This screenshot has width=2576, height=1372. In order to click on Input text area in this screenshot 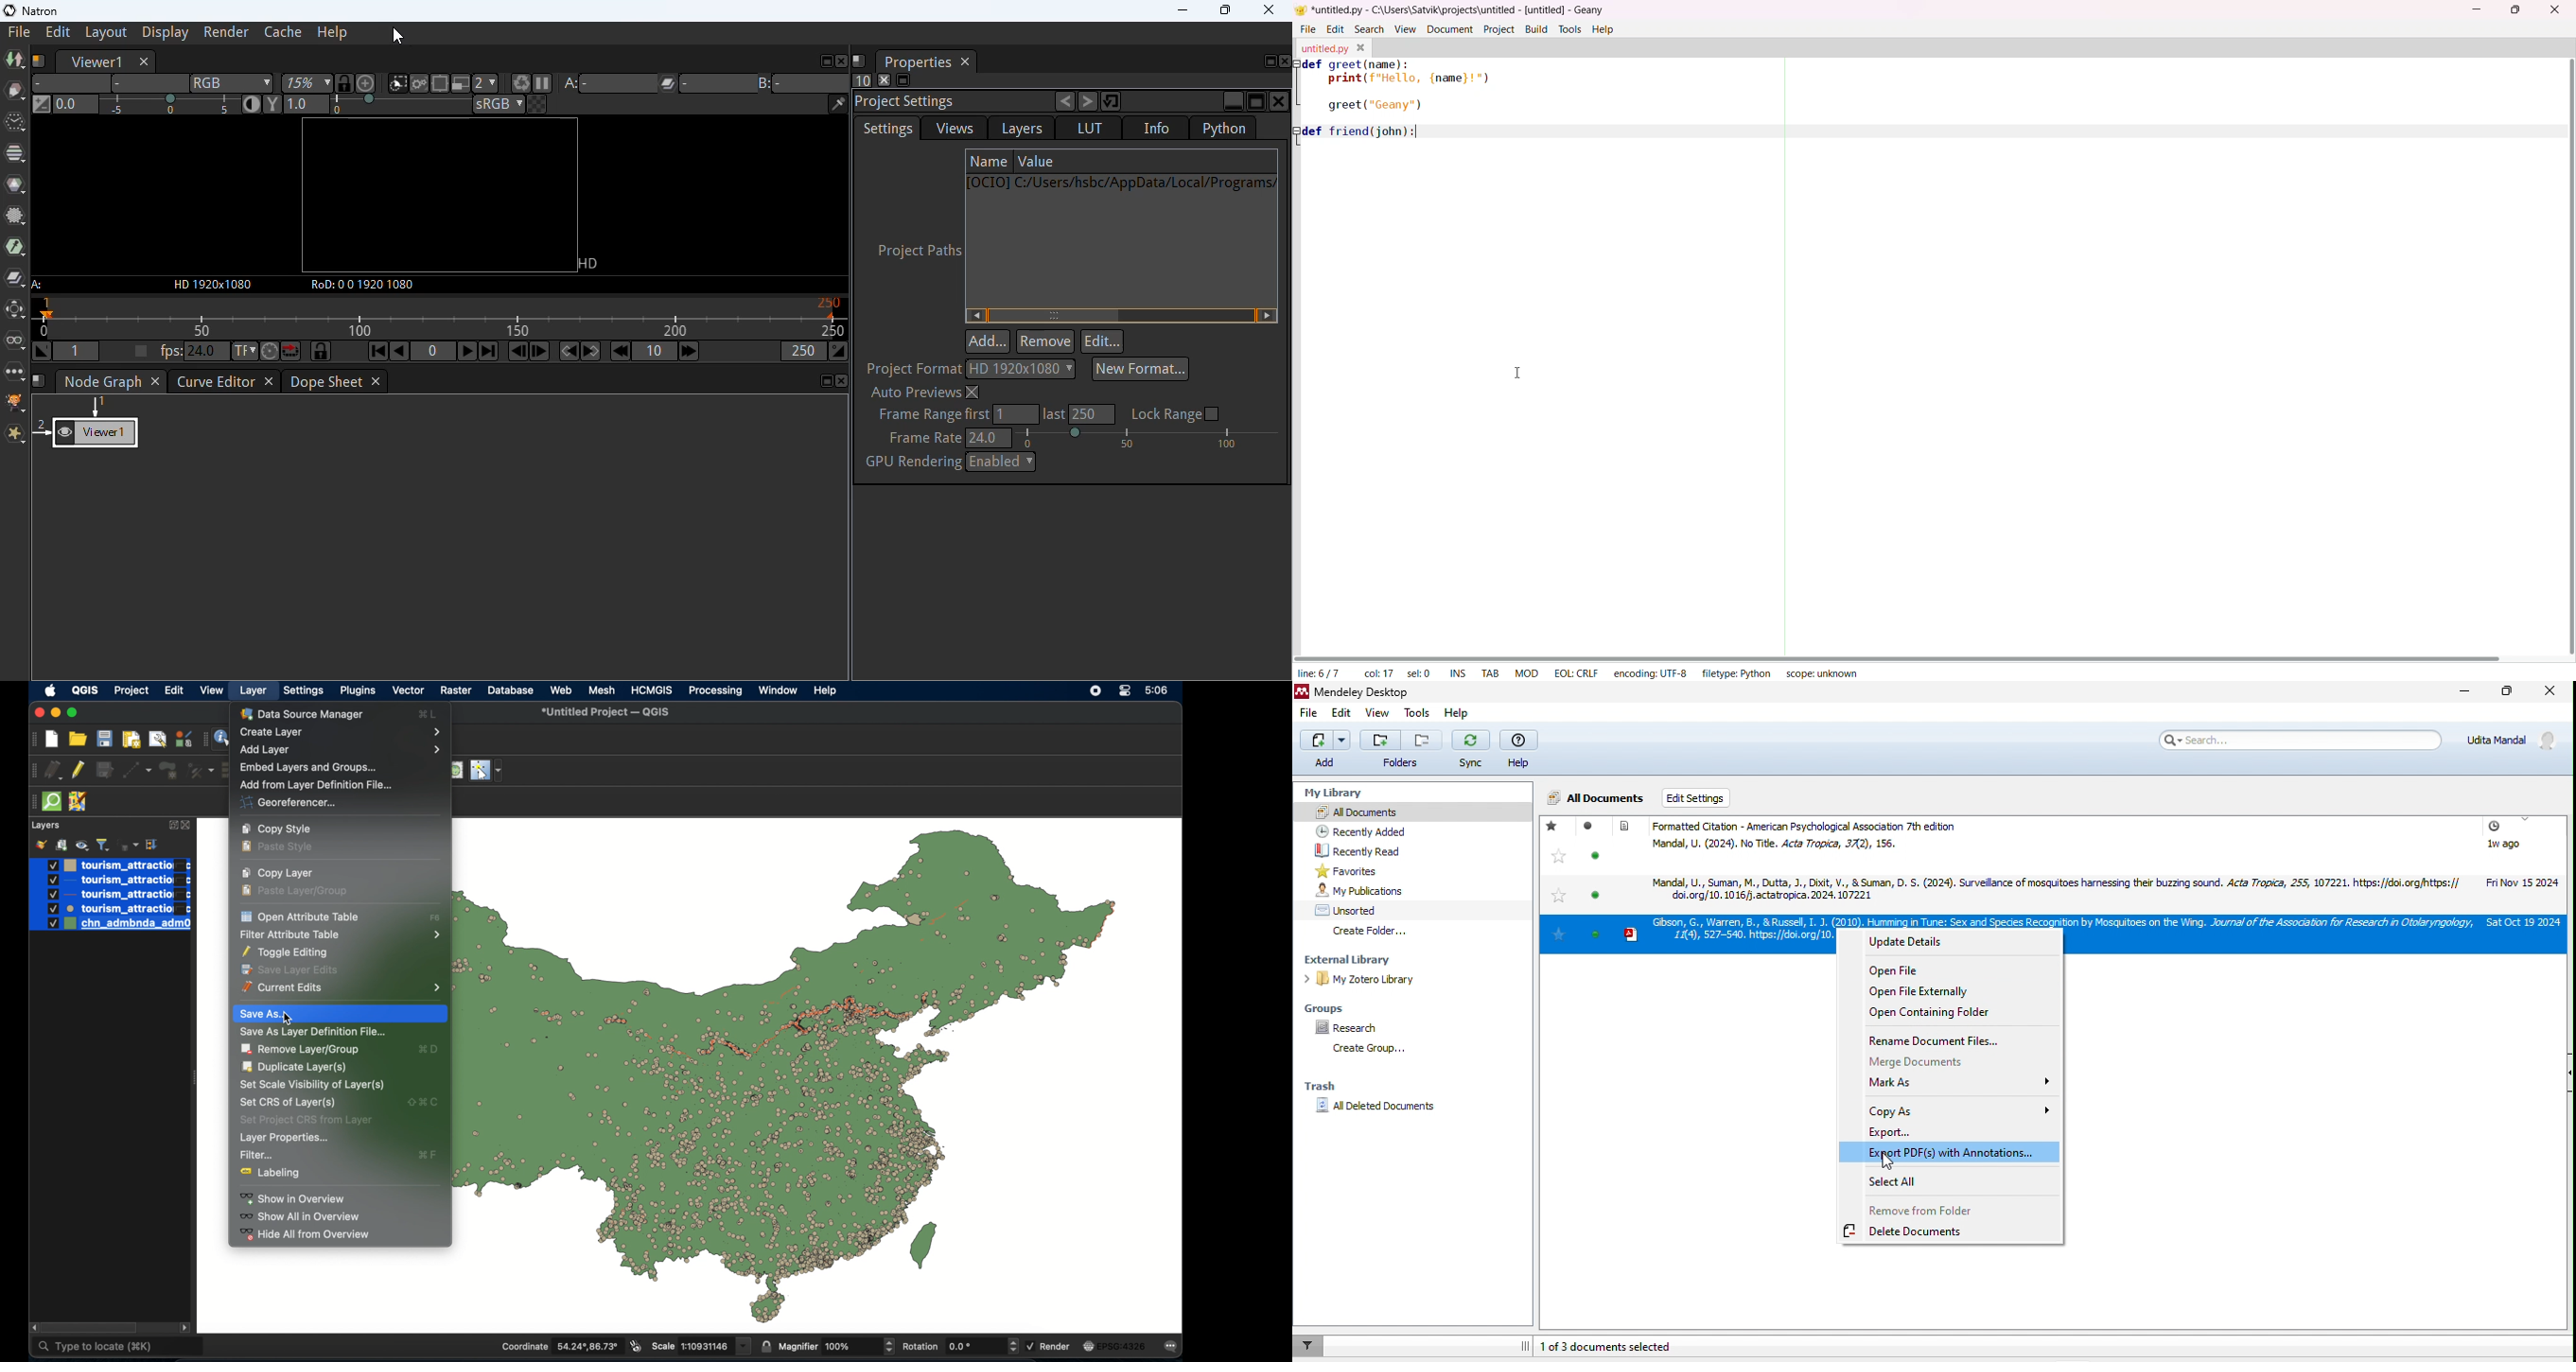, I will do `click(2177, 351)`.